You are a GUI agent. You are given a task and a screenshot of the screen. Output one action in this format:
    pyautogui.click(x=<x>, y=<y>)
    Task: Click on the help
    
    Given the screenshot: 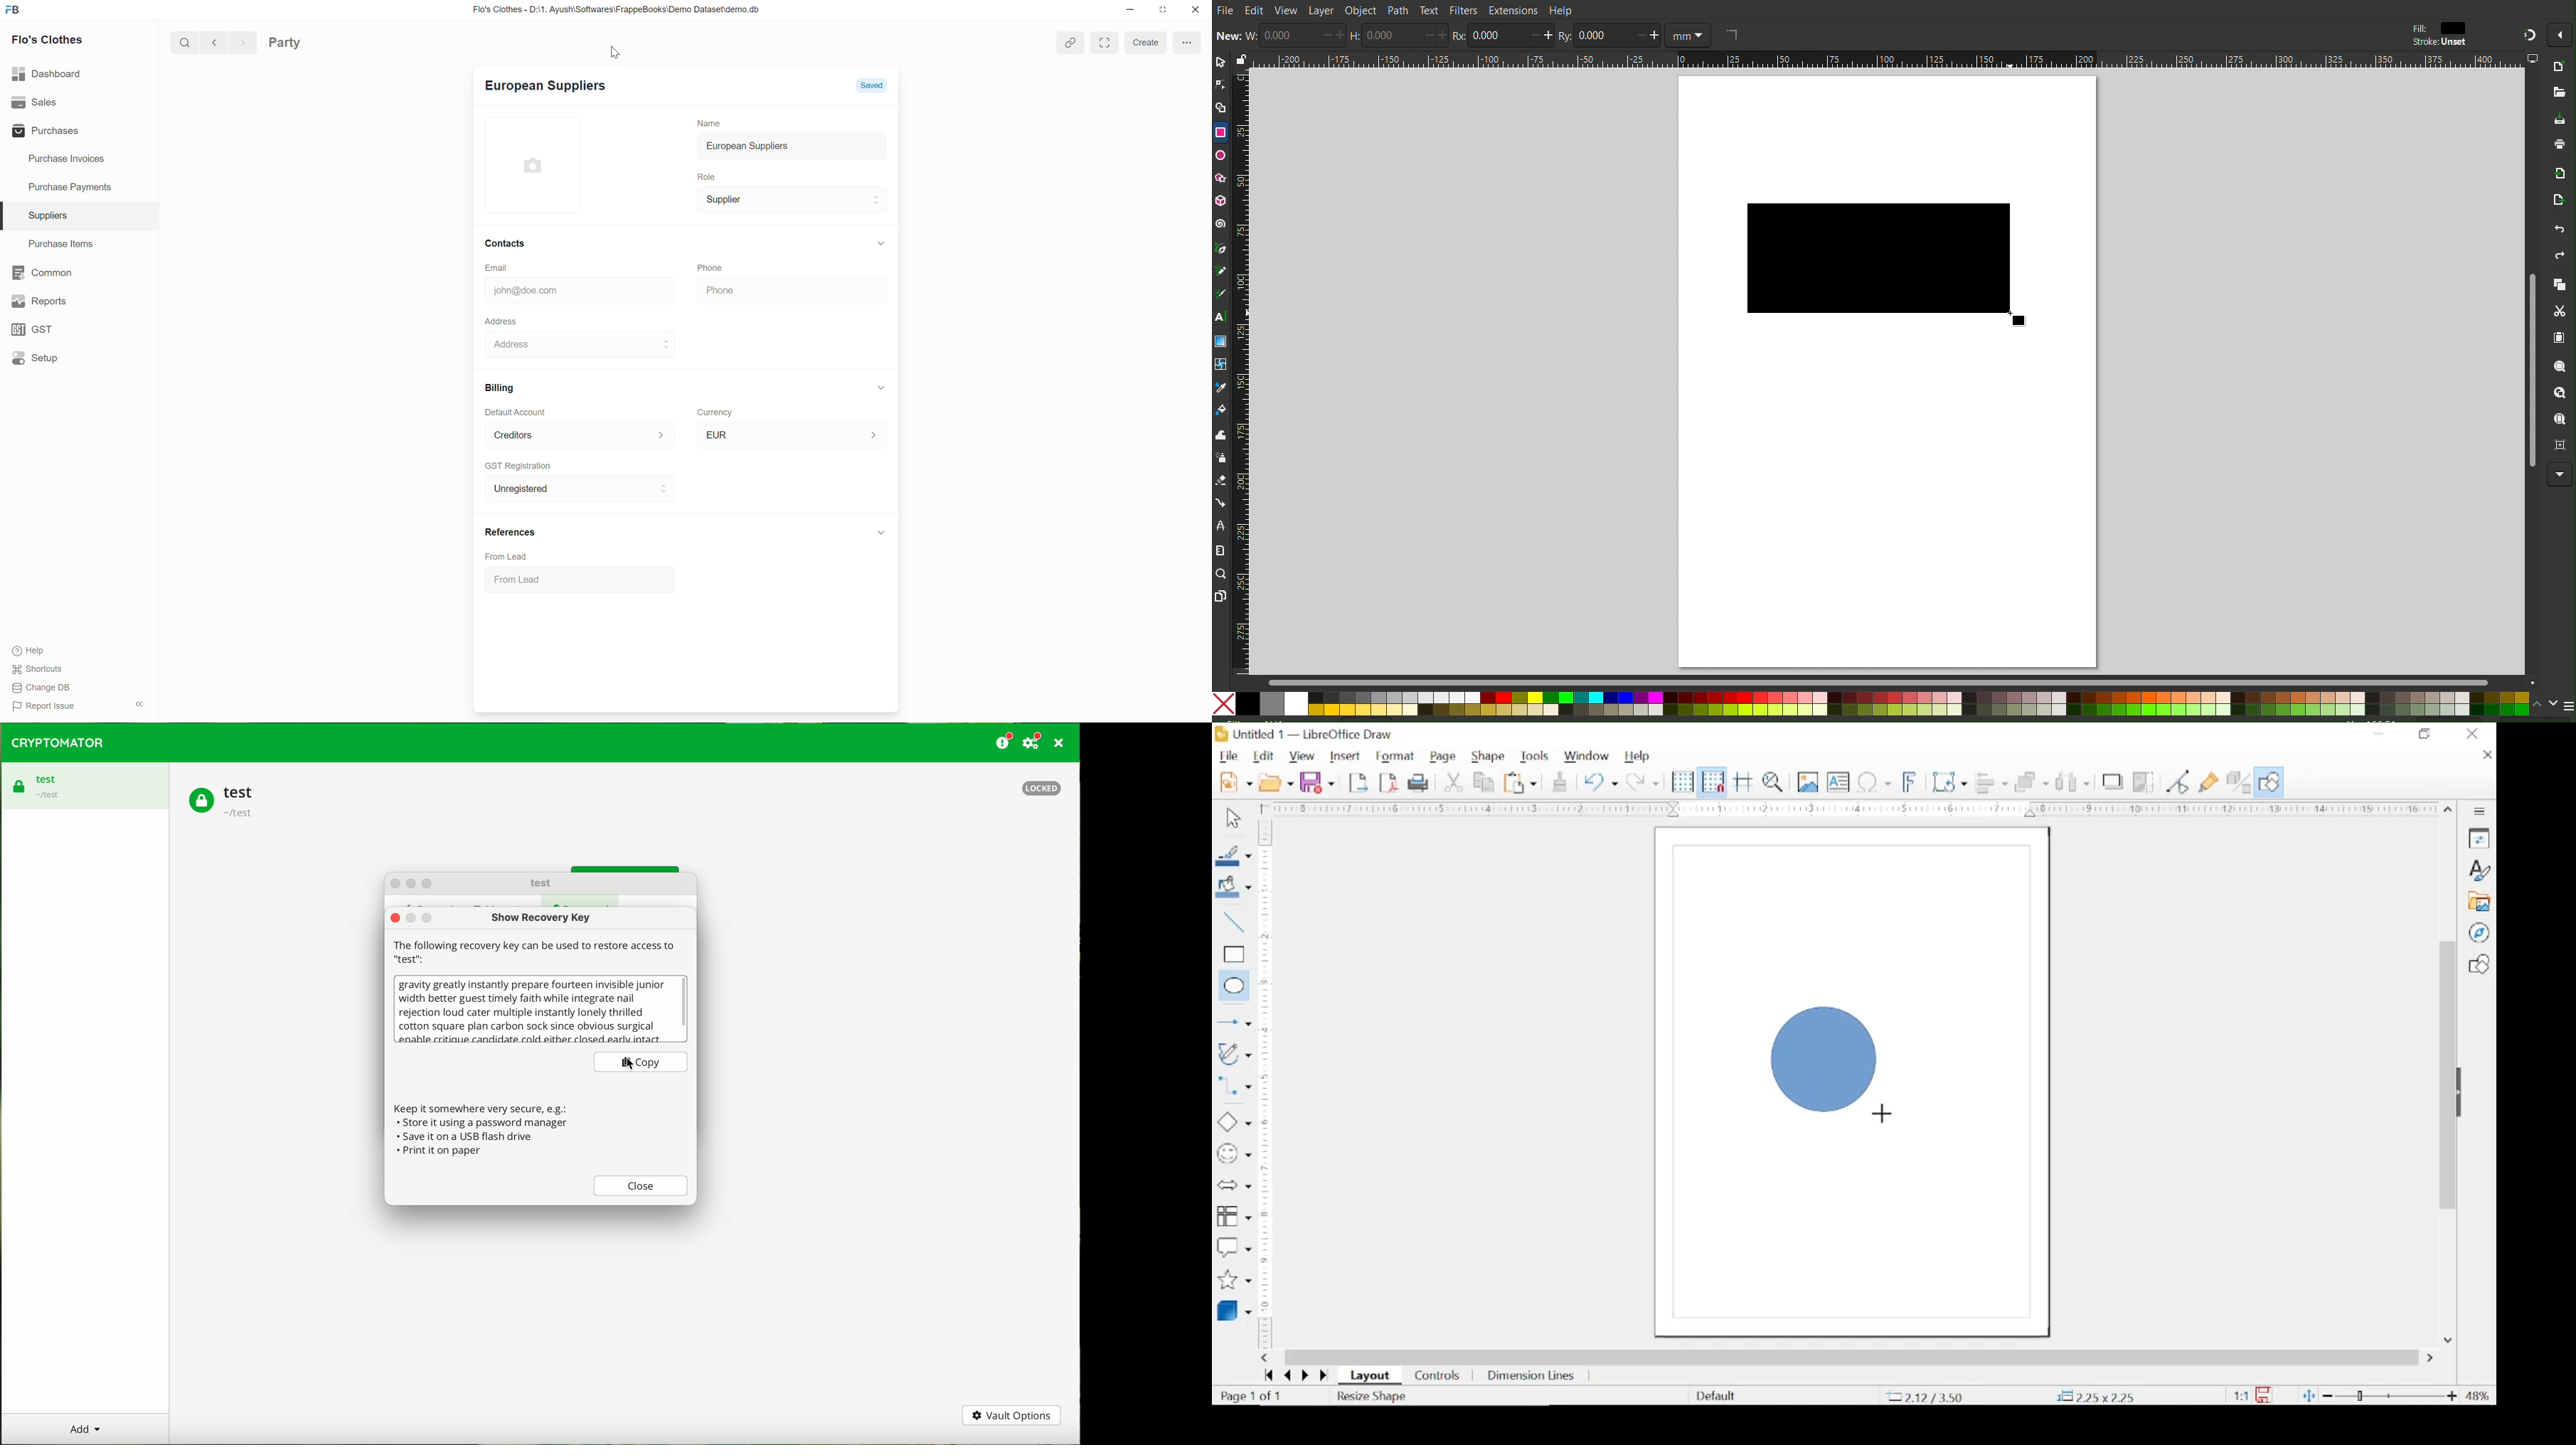 What is the action you would take?
    pyautogui.click(x=27, y=652)
    